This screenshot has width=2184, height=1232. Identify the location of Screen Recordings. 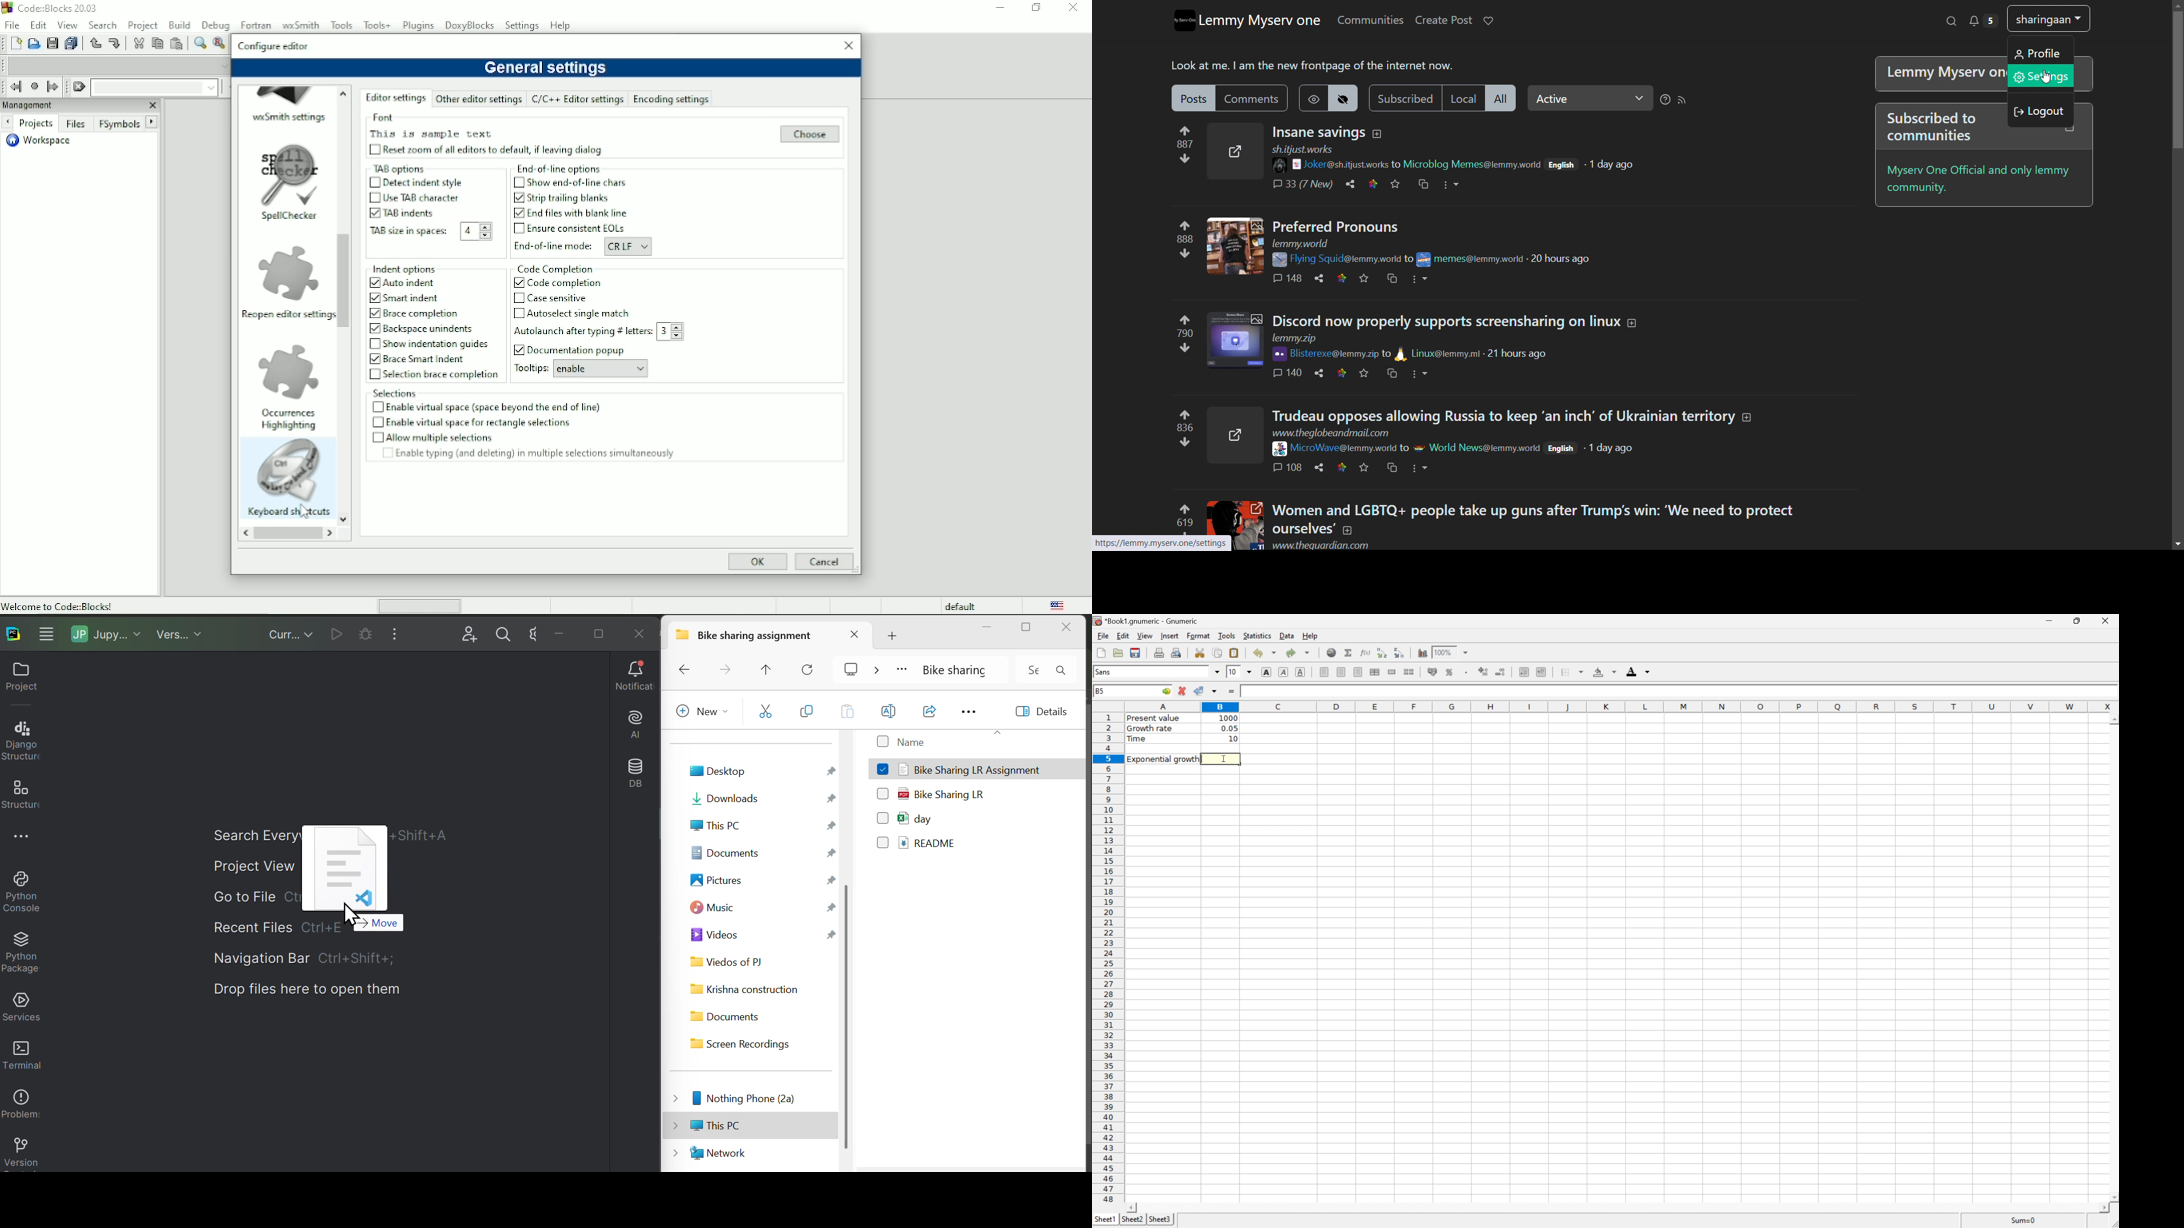
(748, 1043).